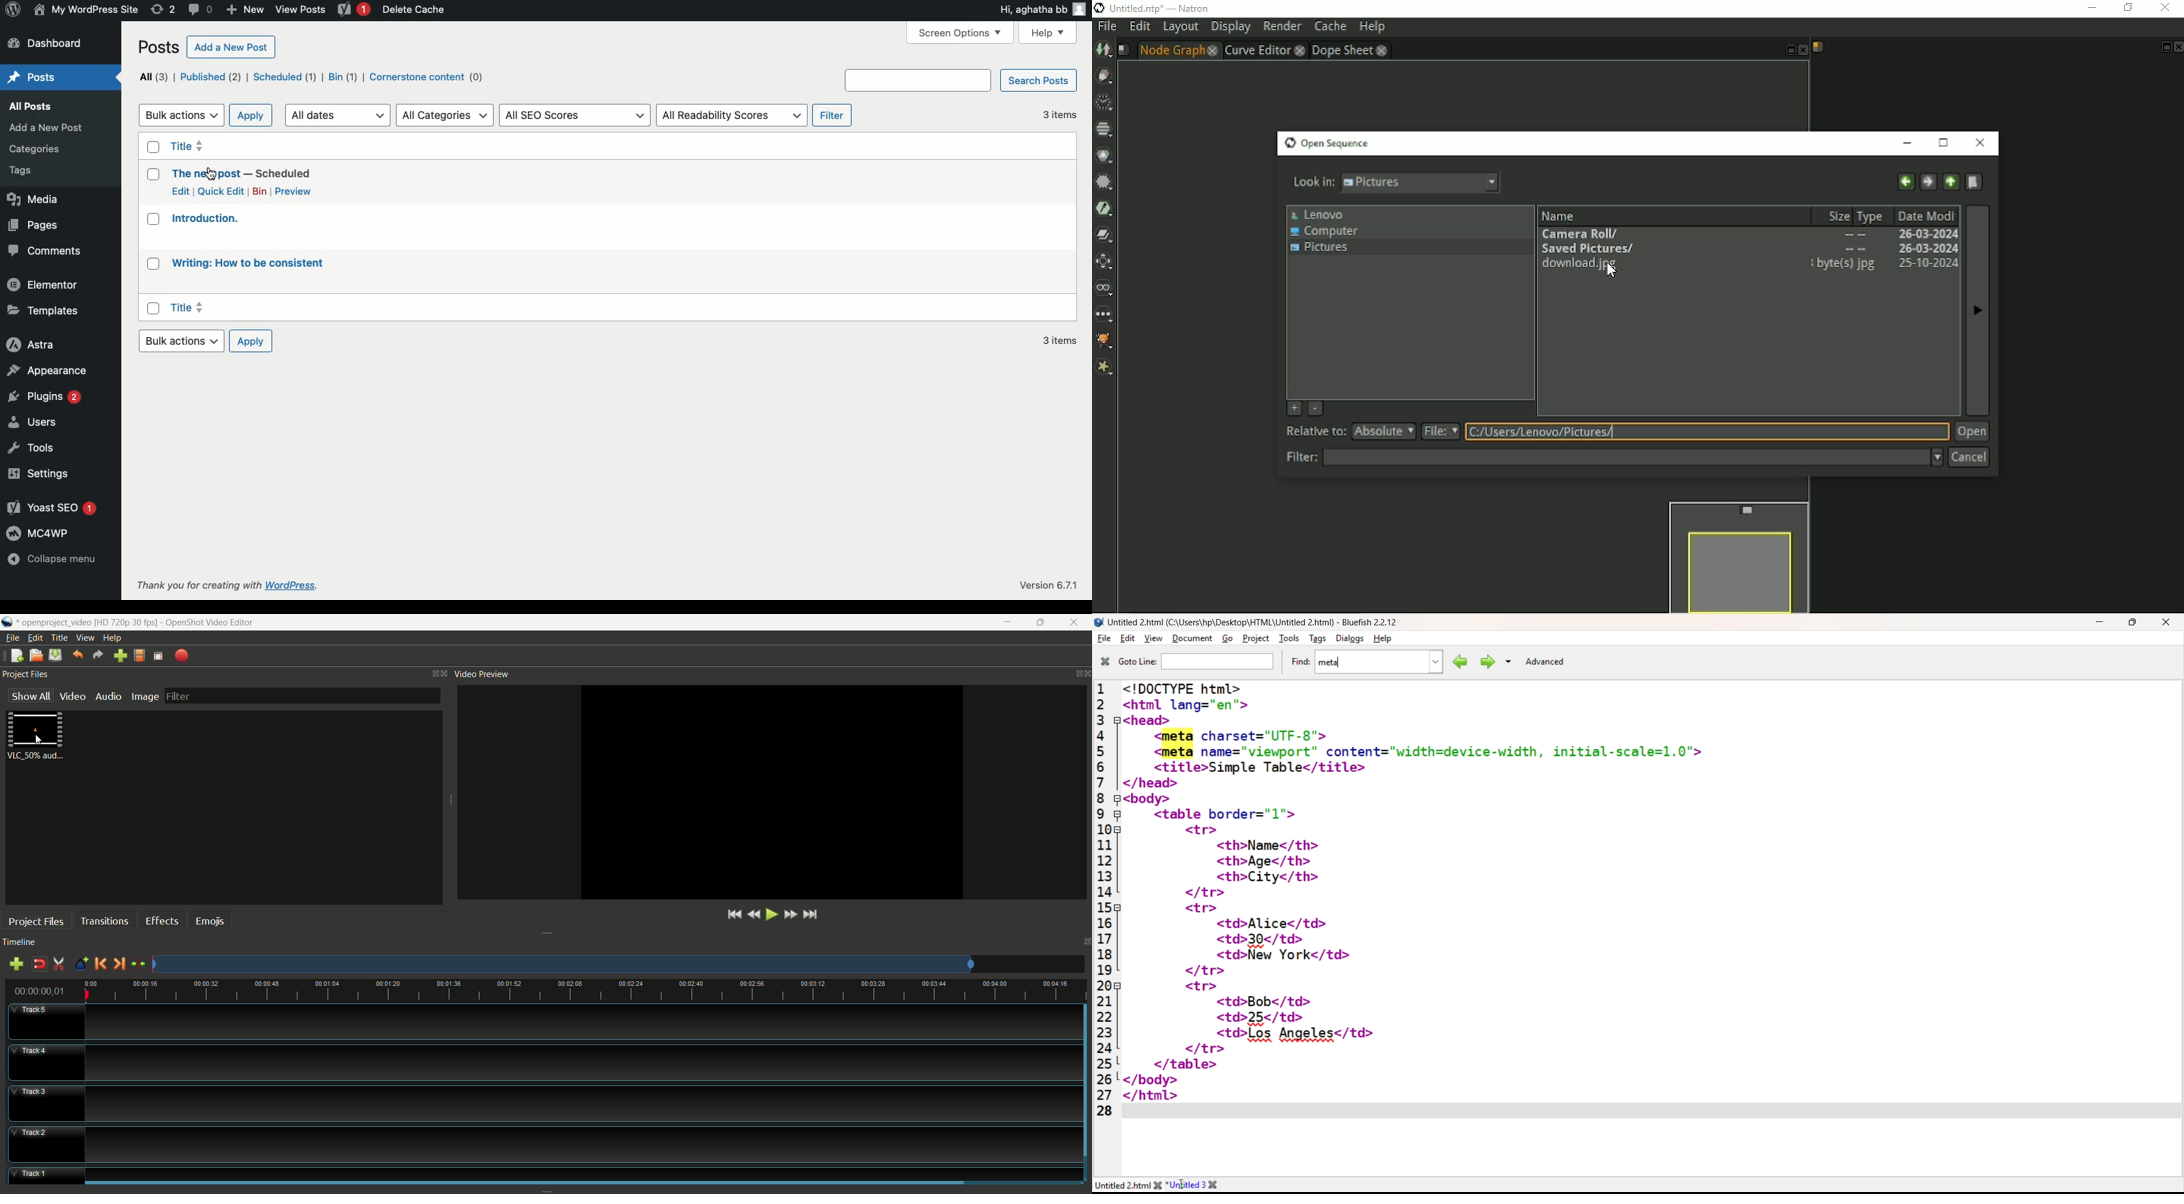 This screenshot has height=1204, width=2184. Describe the element at coordinates (61, 43) in the screenshot. I see `Dashboard` at that location.